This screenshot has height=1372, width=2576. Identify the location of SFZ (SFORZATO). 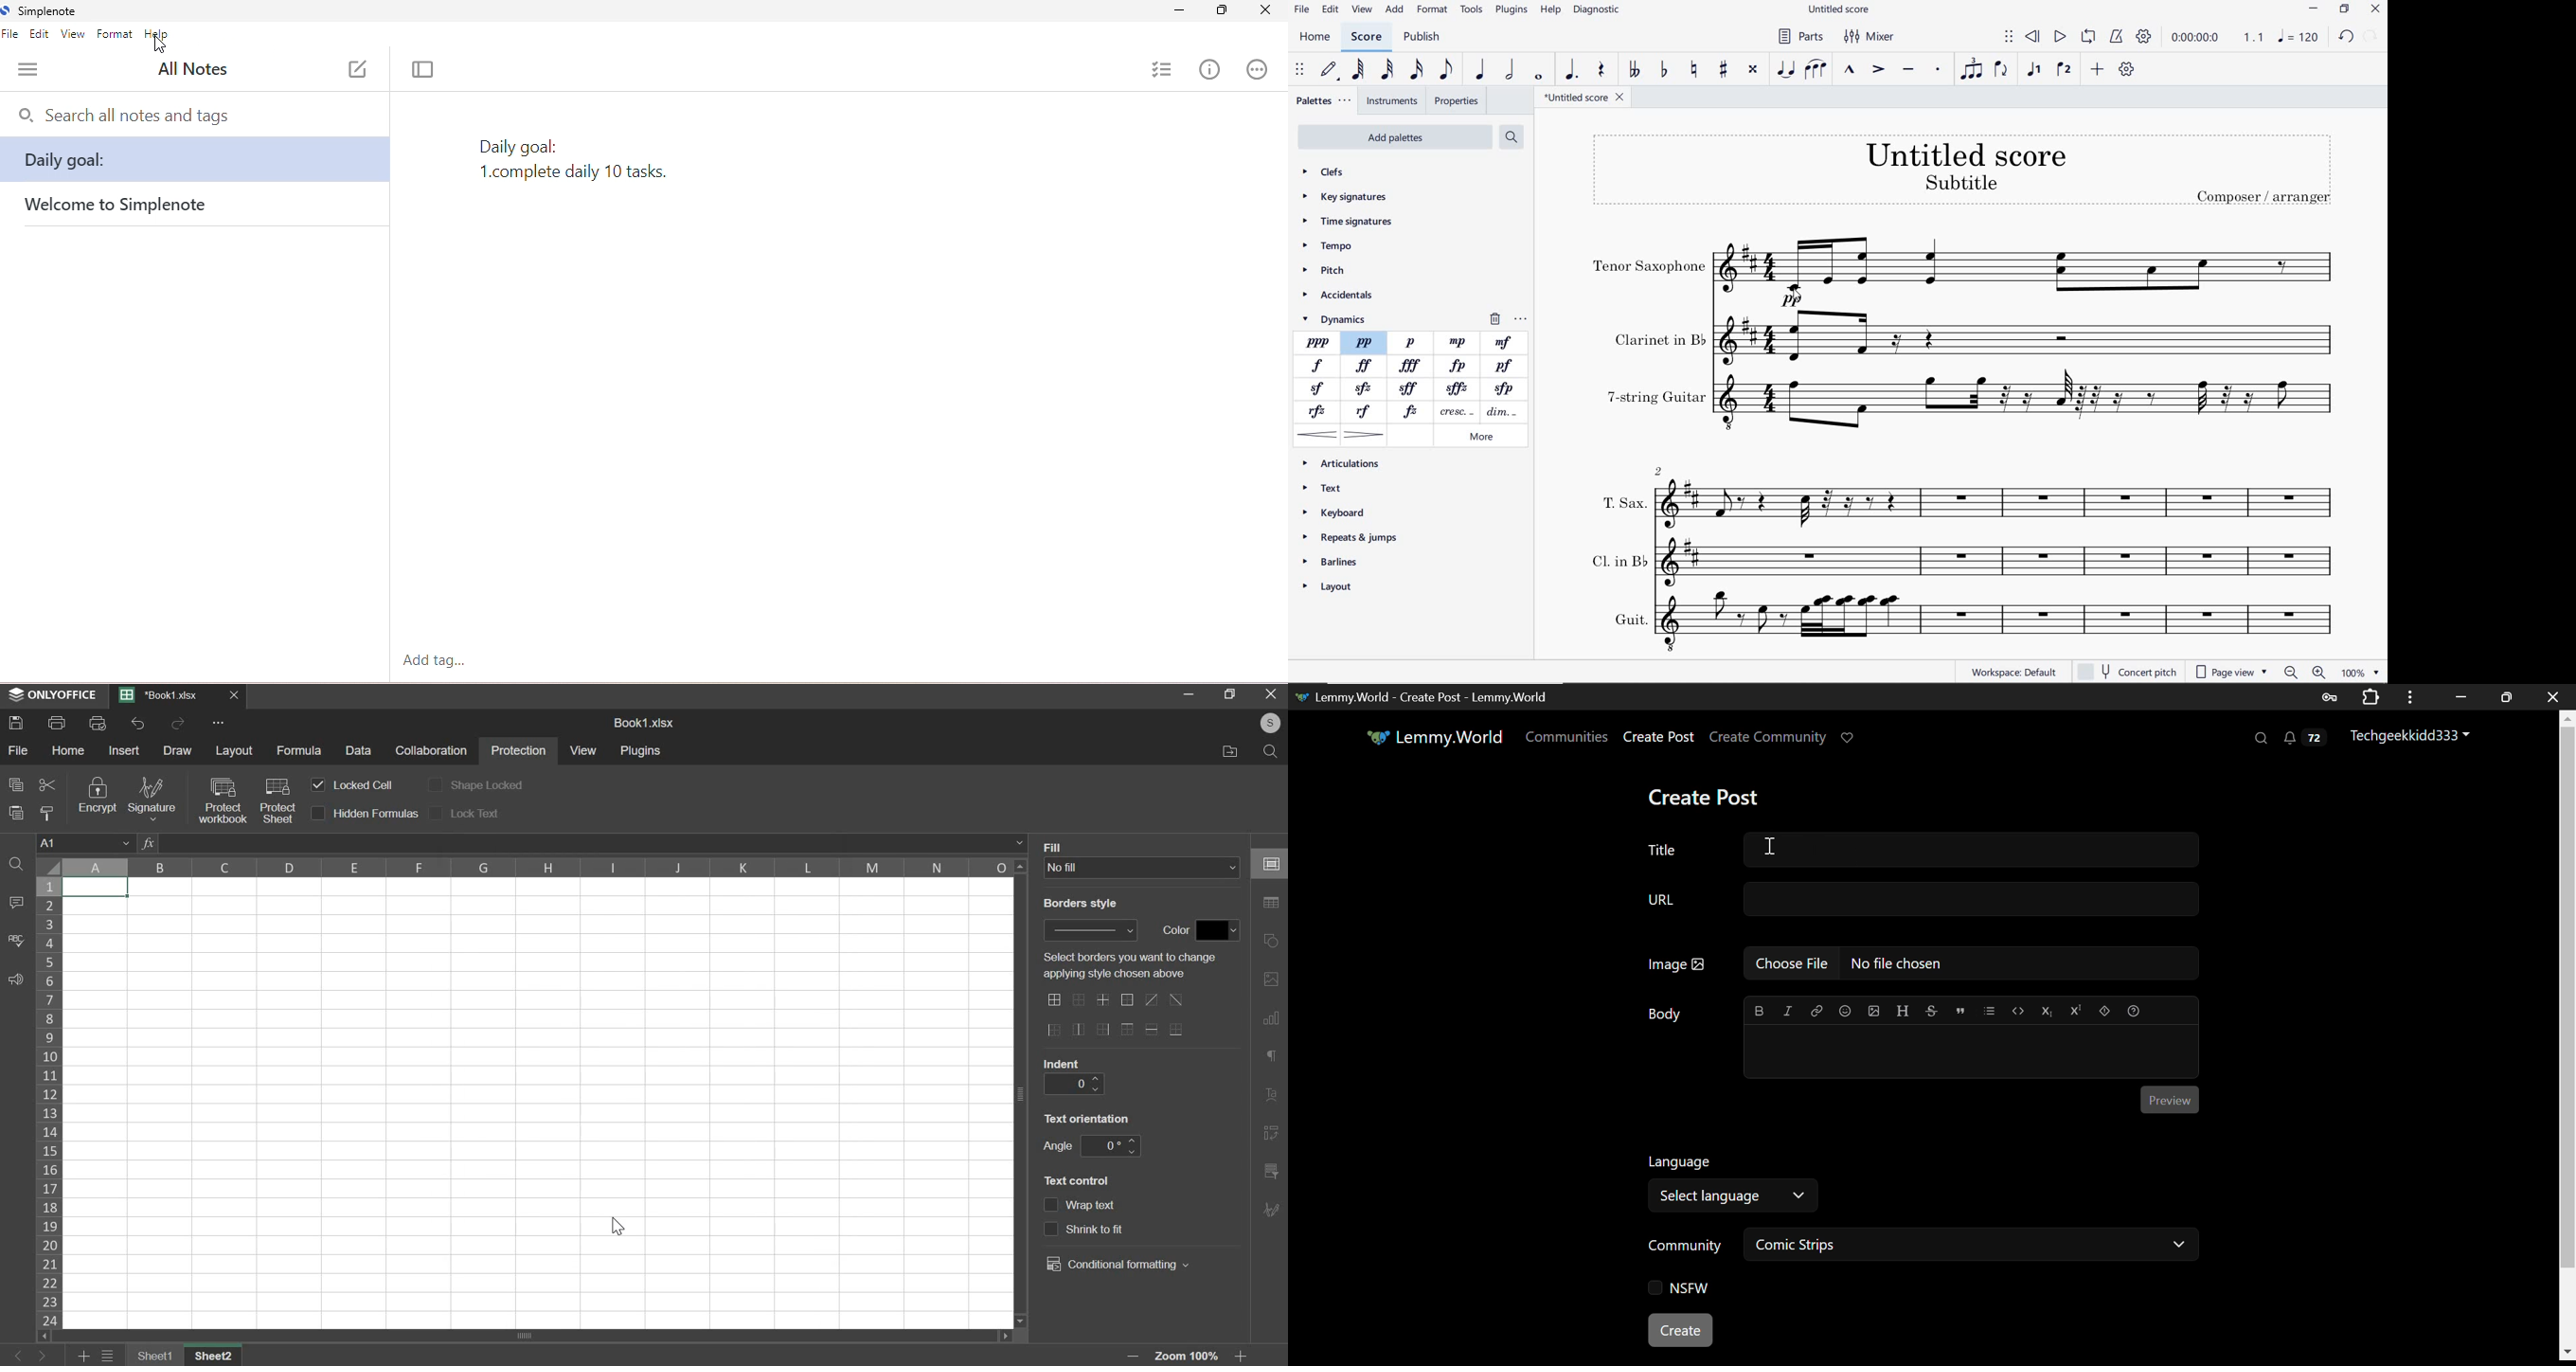
(1364, 388).